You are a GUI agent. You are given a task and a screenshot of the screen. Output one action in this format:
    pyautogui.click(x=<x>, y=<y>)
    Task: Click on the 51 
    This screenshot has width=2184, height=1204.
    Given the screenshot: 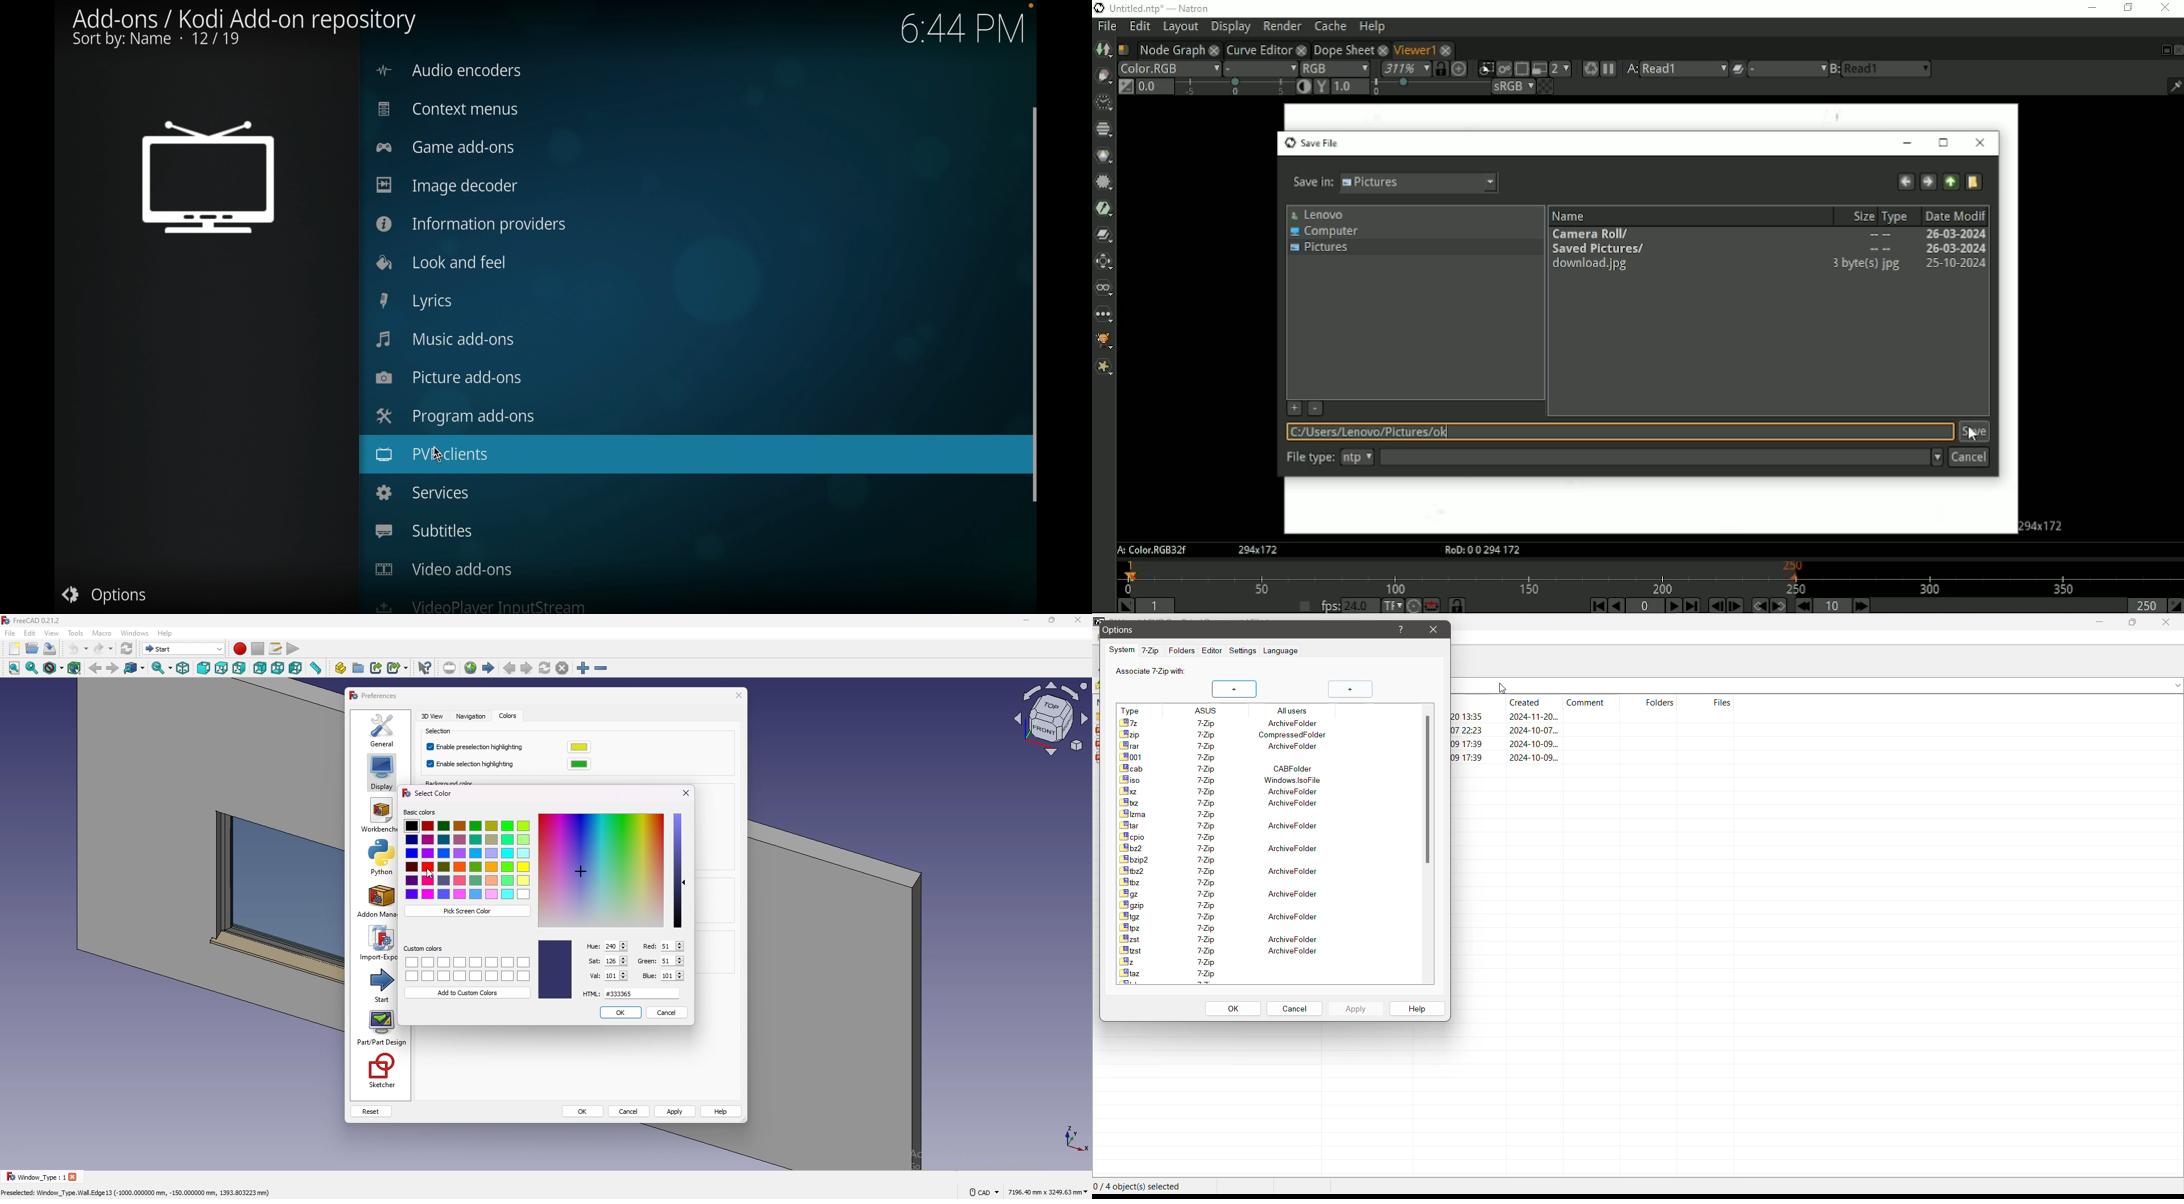 What is the action you would take?
    pyautogui.click(x=672, y=961)
    